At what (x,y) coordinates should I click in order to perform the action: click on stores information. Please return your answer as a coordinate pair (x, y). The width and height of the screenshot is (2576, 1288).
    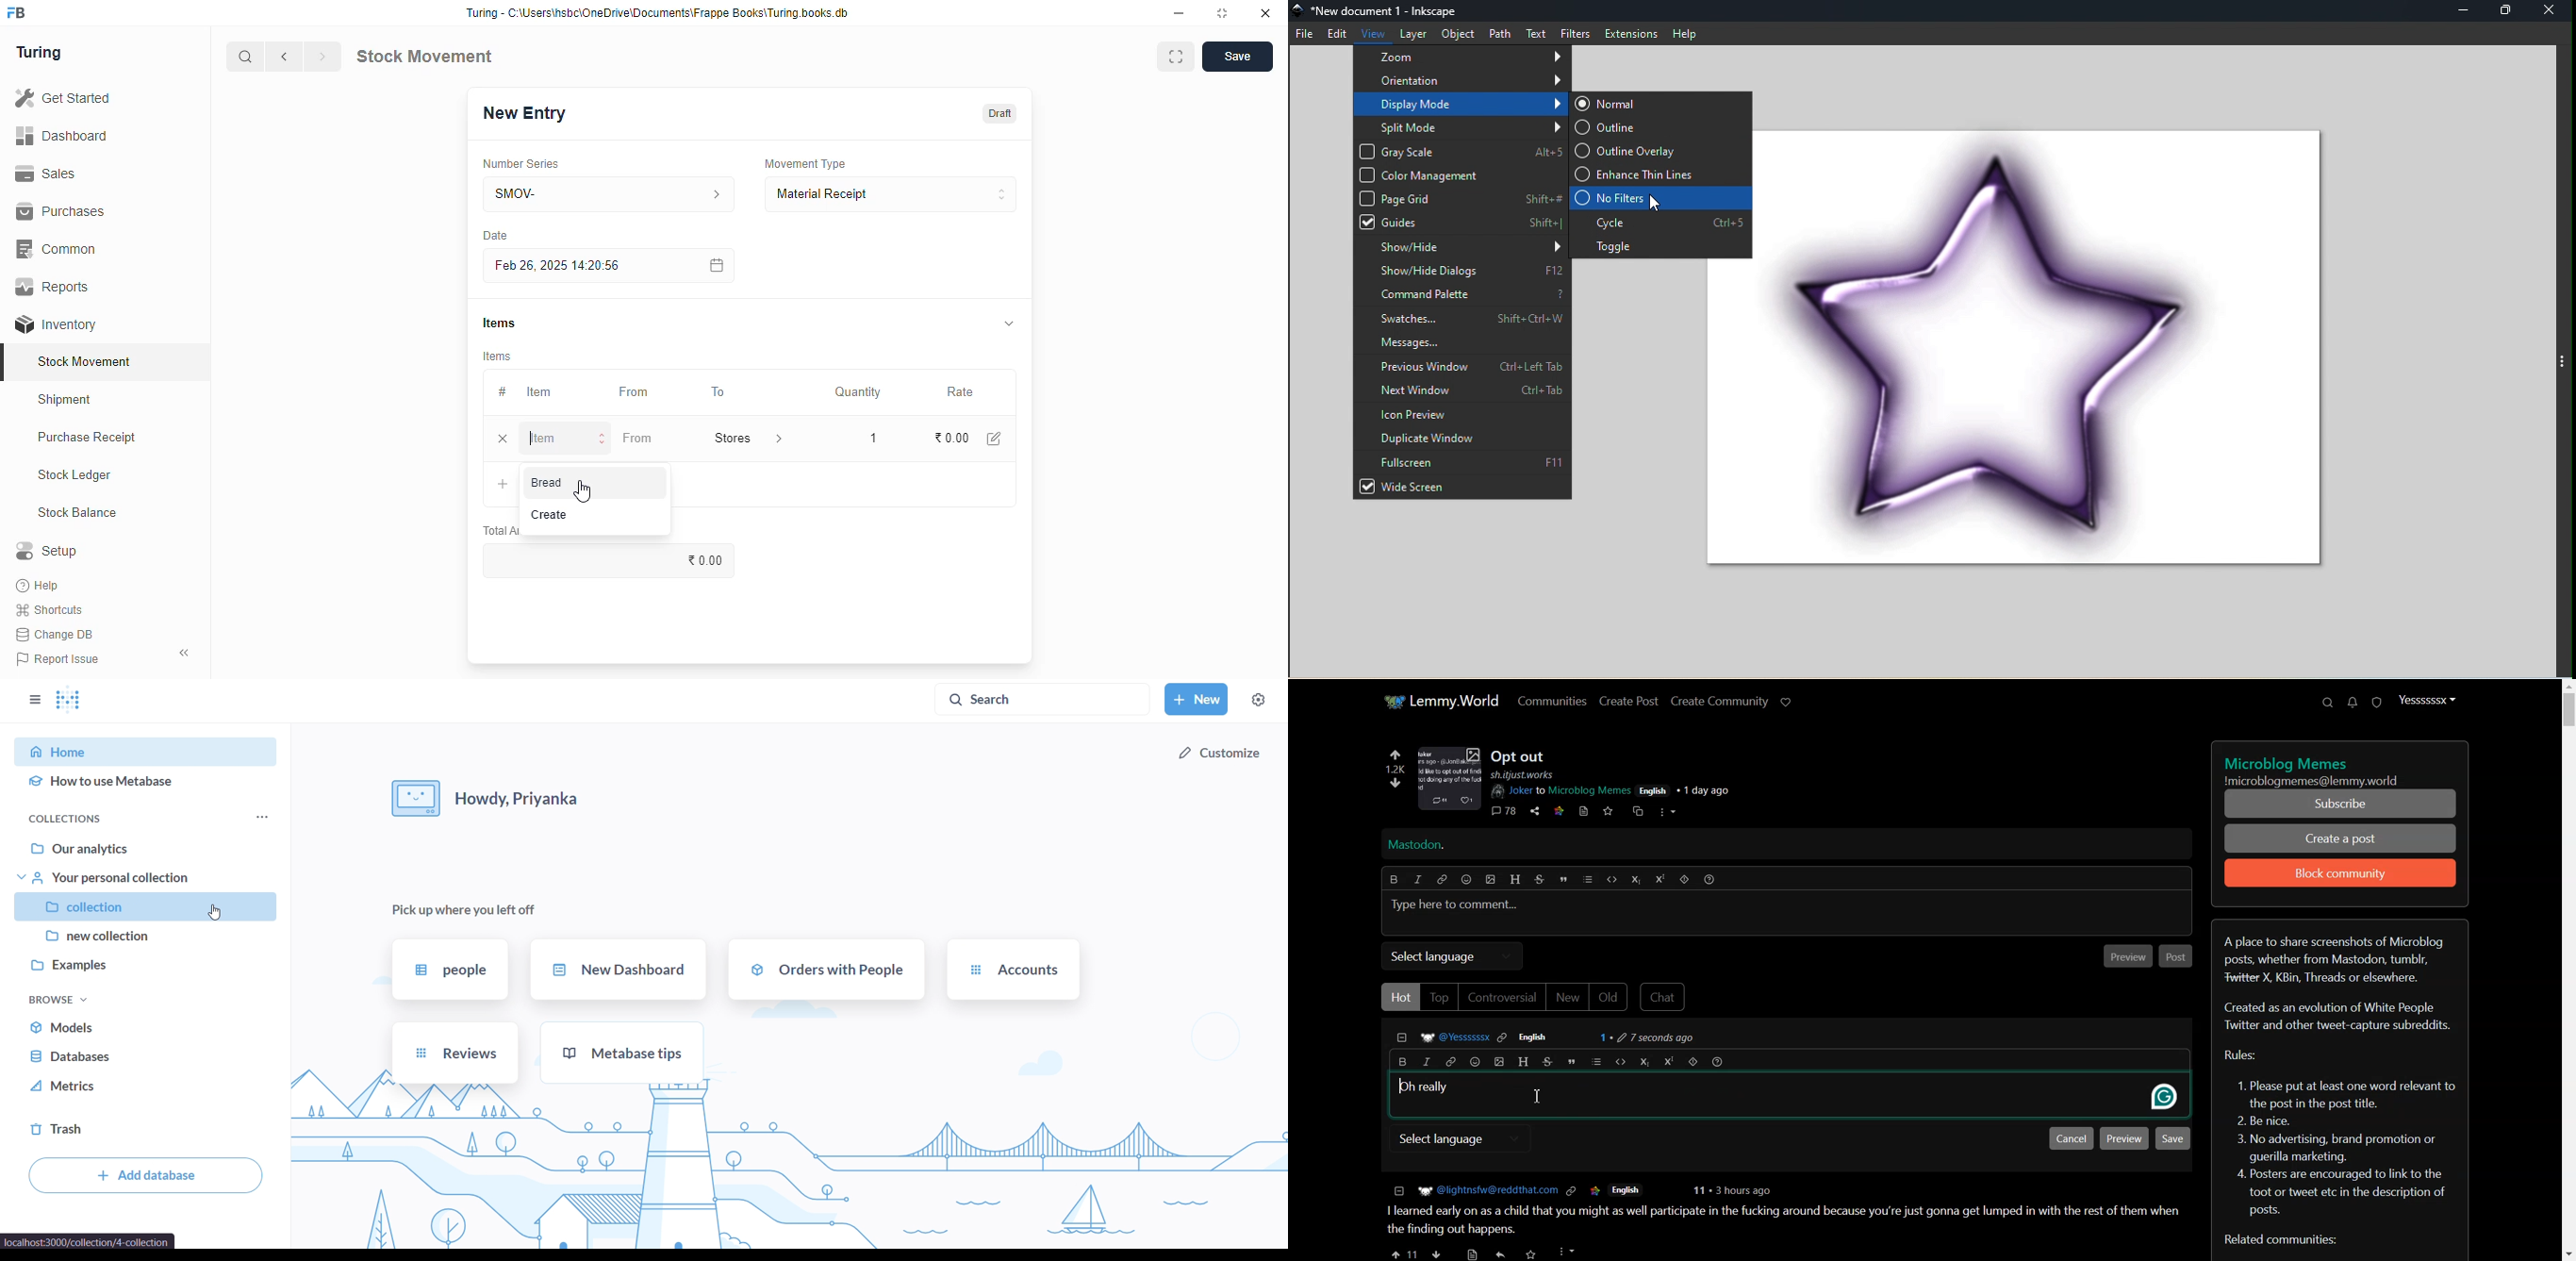
    Looking at the image, I should click on (777, 439).